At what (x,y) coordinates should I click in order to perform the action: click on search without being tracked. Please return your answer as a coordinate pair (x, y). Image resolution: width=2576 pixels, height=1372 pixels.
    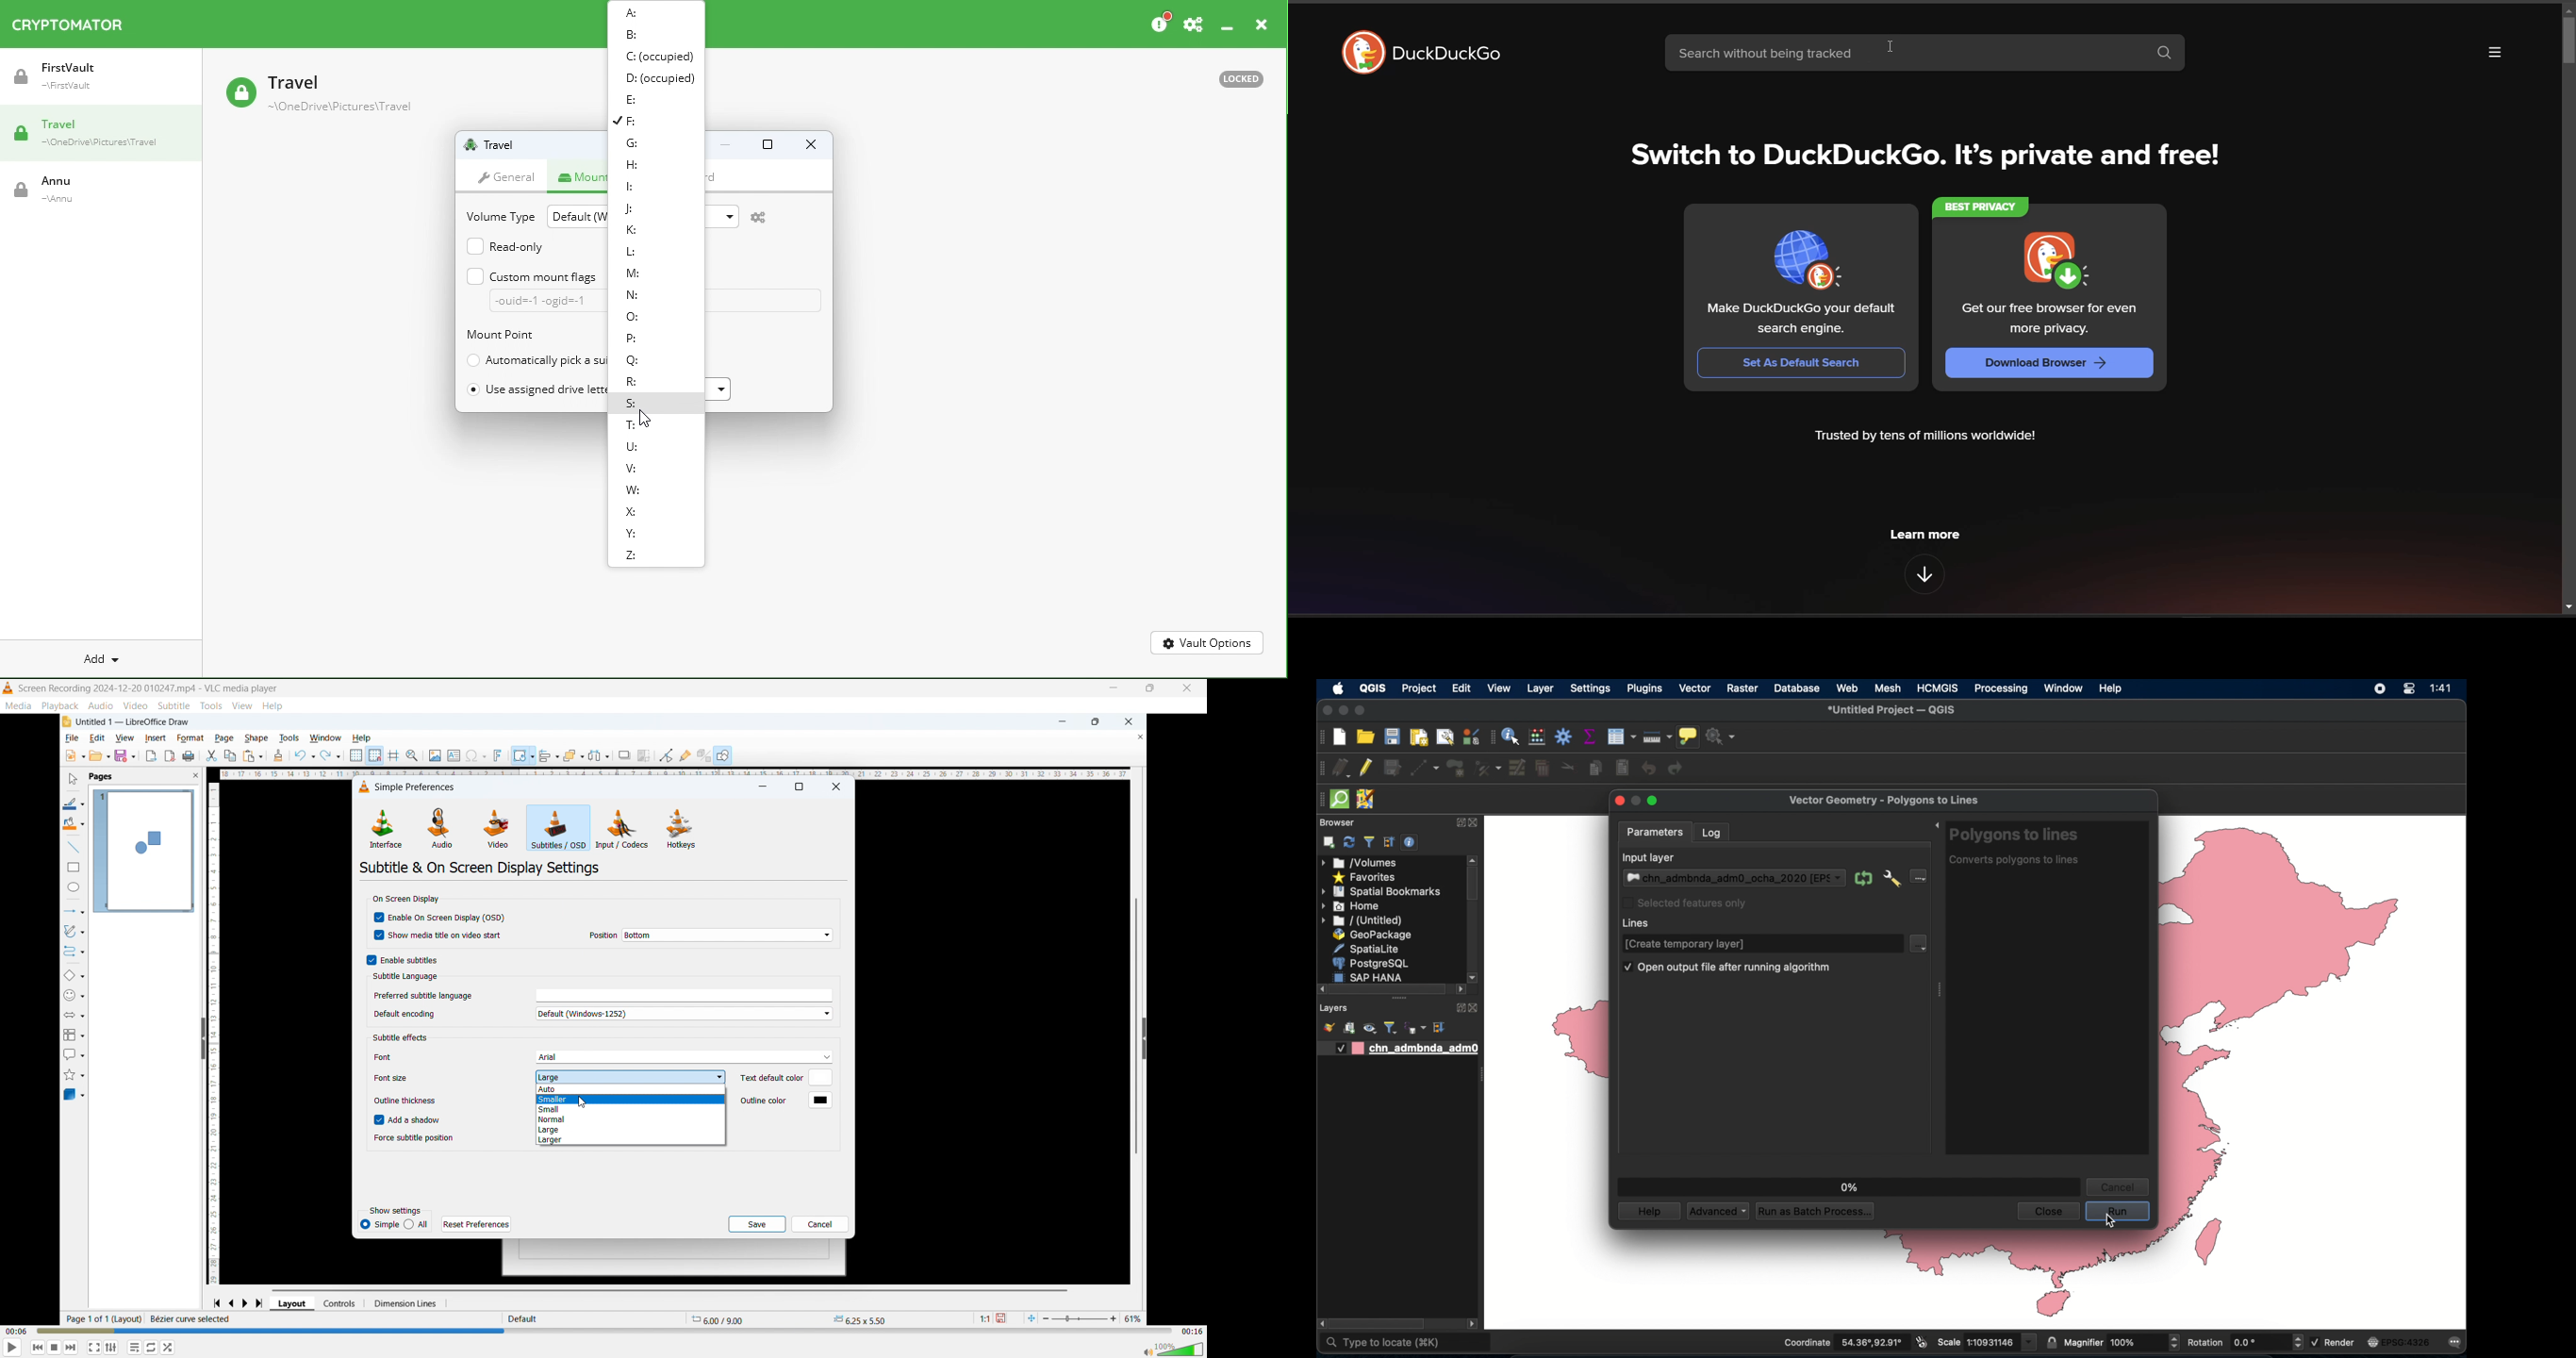
    Looking at the image, I should click on (1904, 54).